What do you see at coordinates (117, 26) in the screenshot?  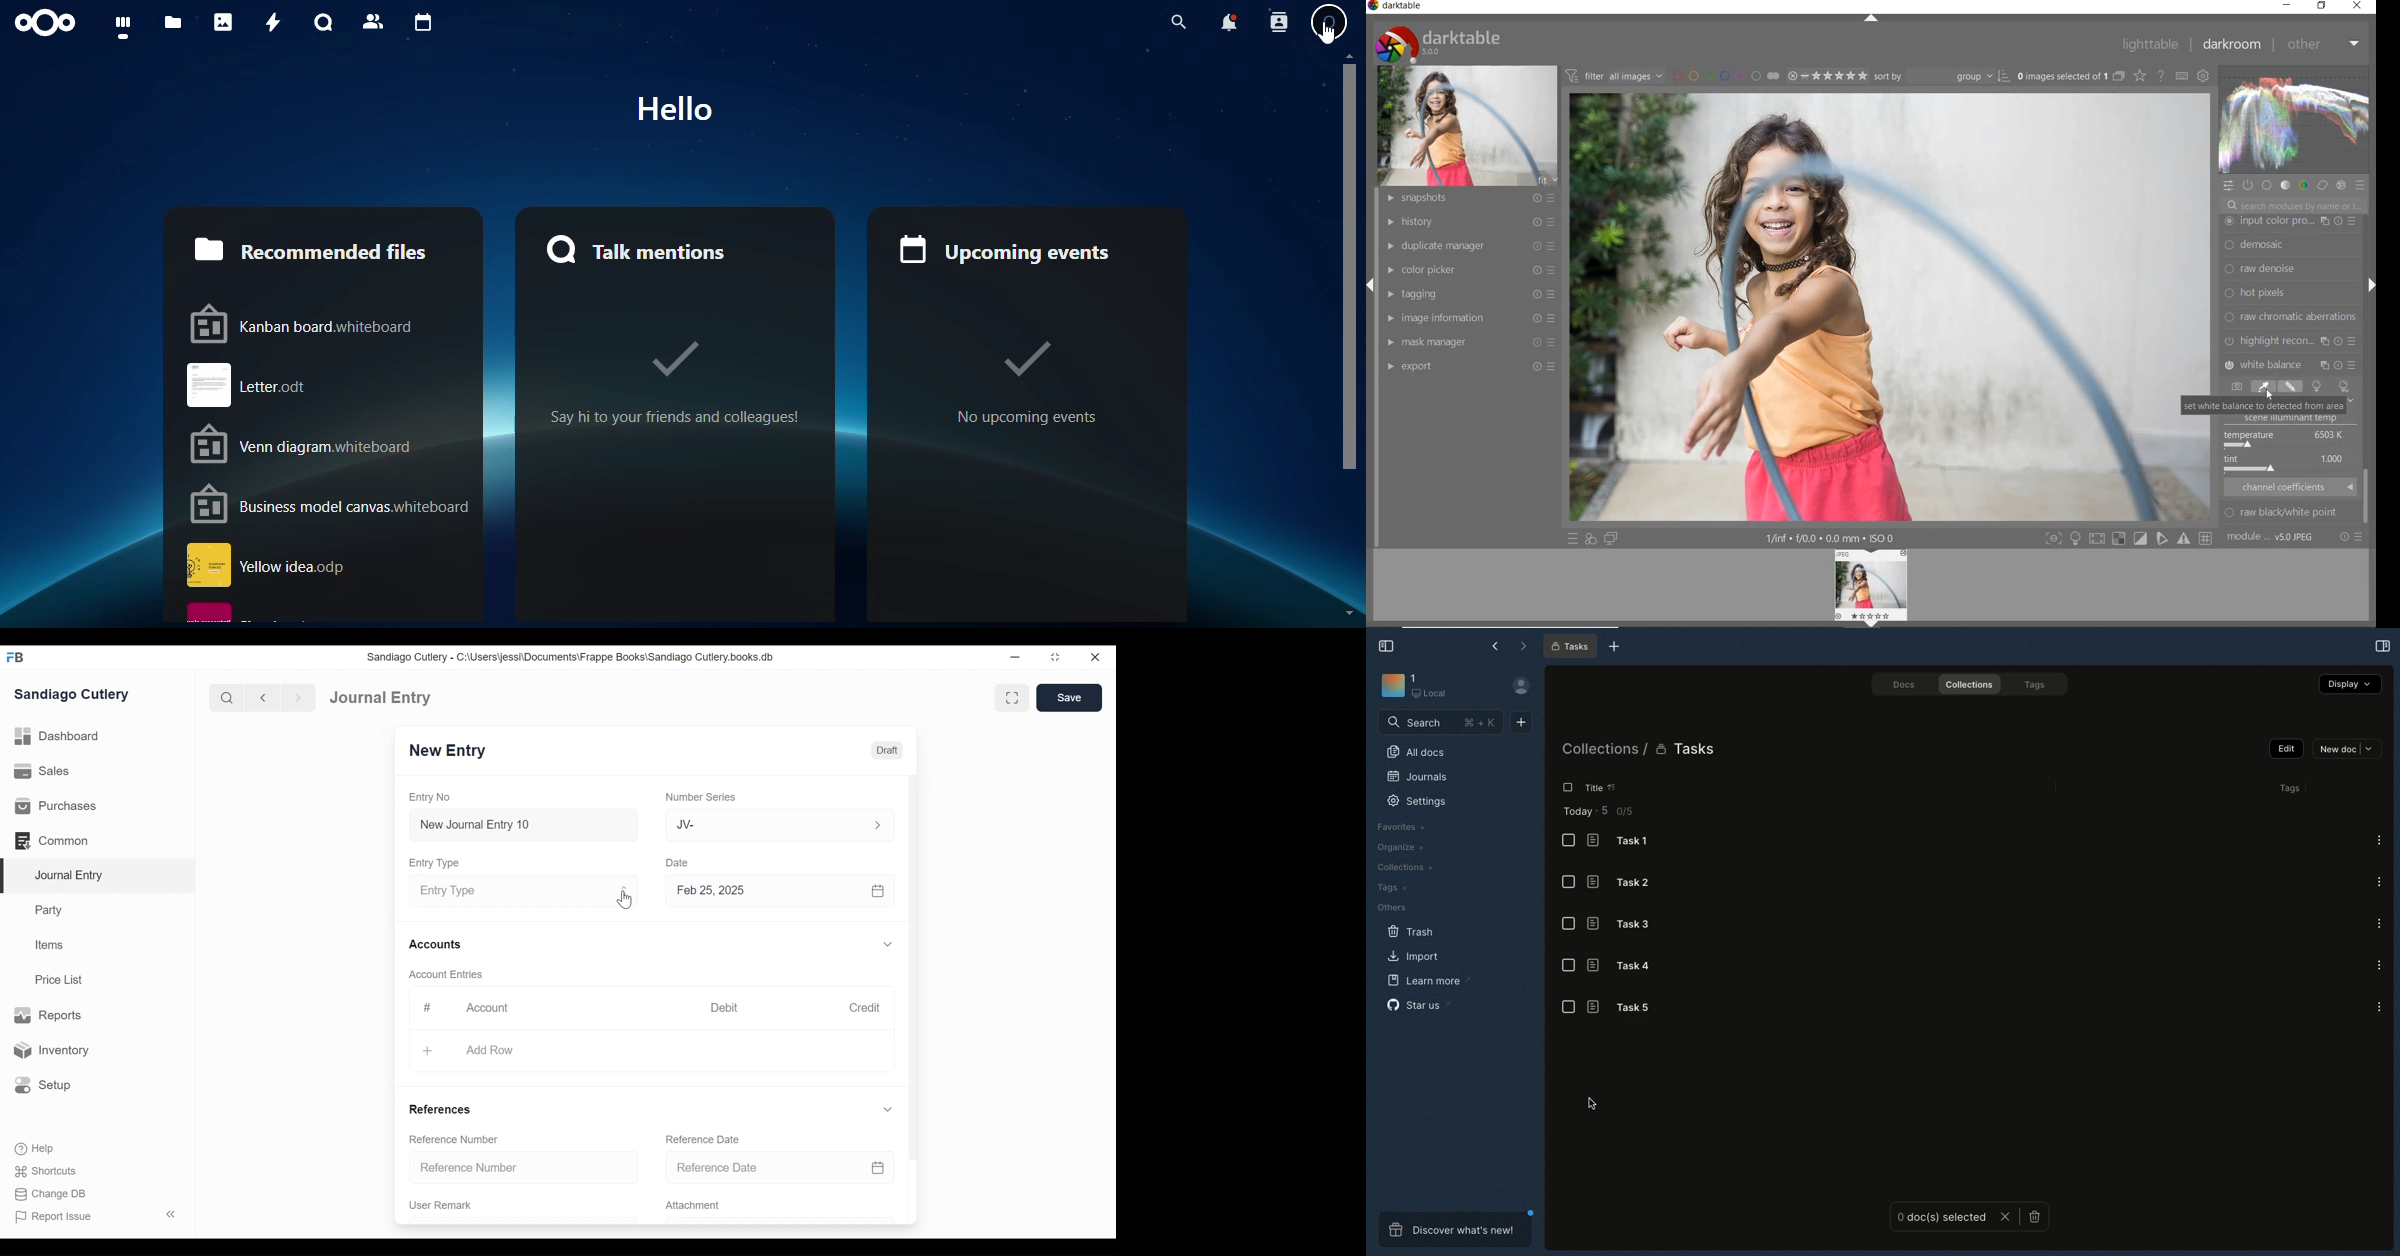 I see `dashboard` at bounding box center [117, 26].